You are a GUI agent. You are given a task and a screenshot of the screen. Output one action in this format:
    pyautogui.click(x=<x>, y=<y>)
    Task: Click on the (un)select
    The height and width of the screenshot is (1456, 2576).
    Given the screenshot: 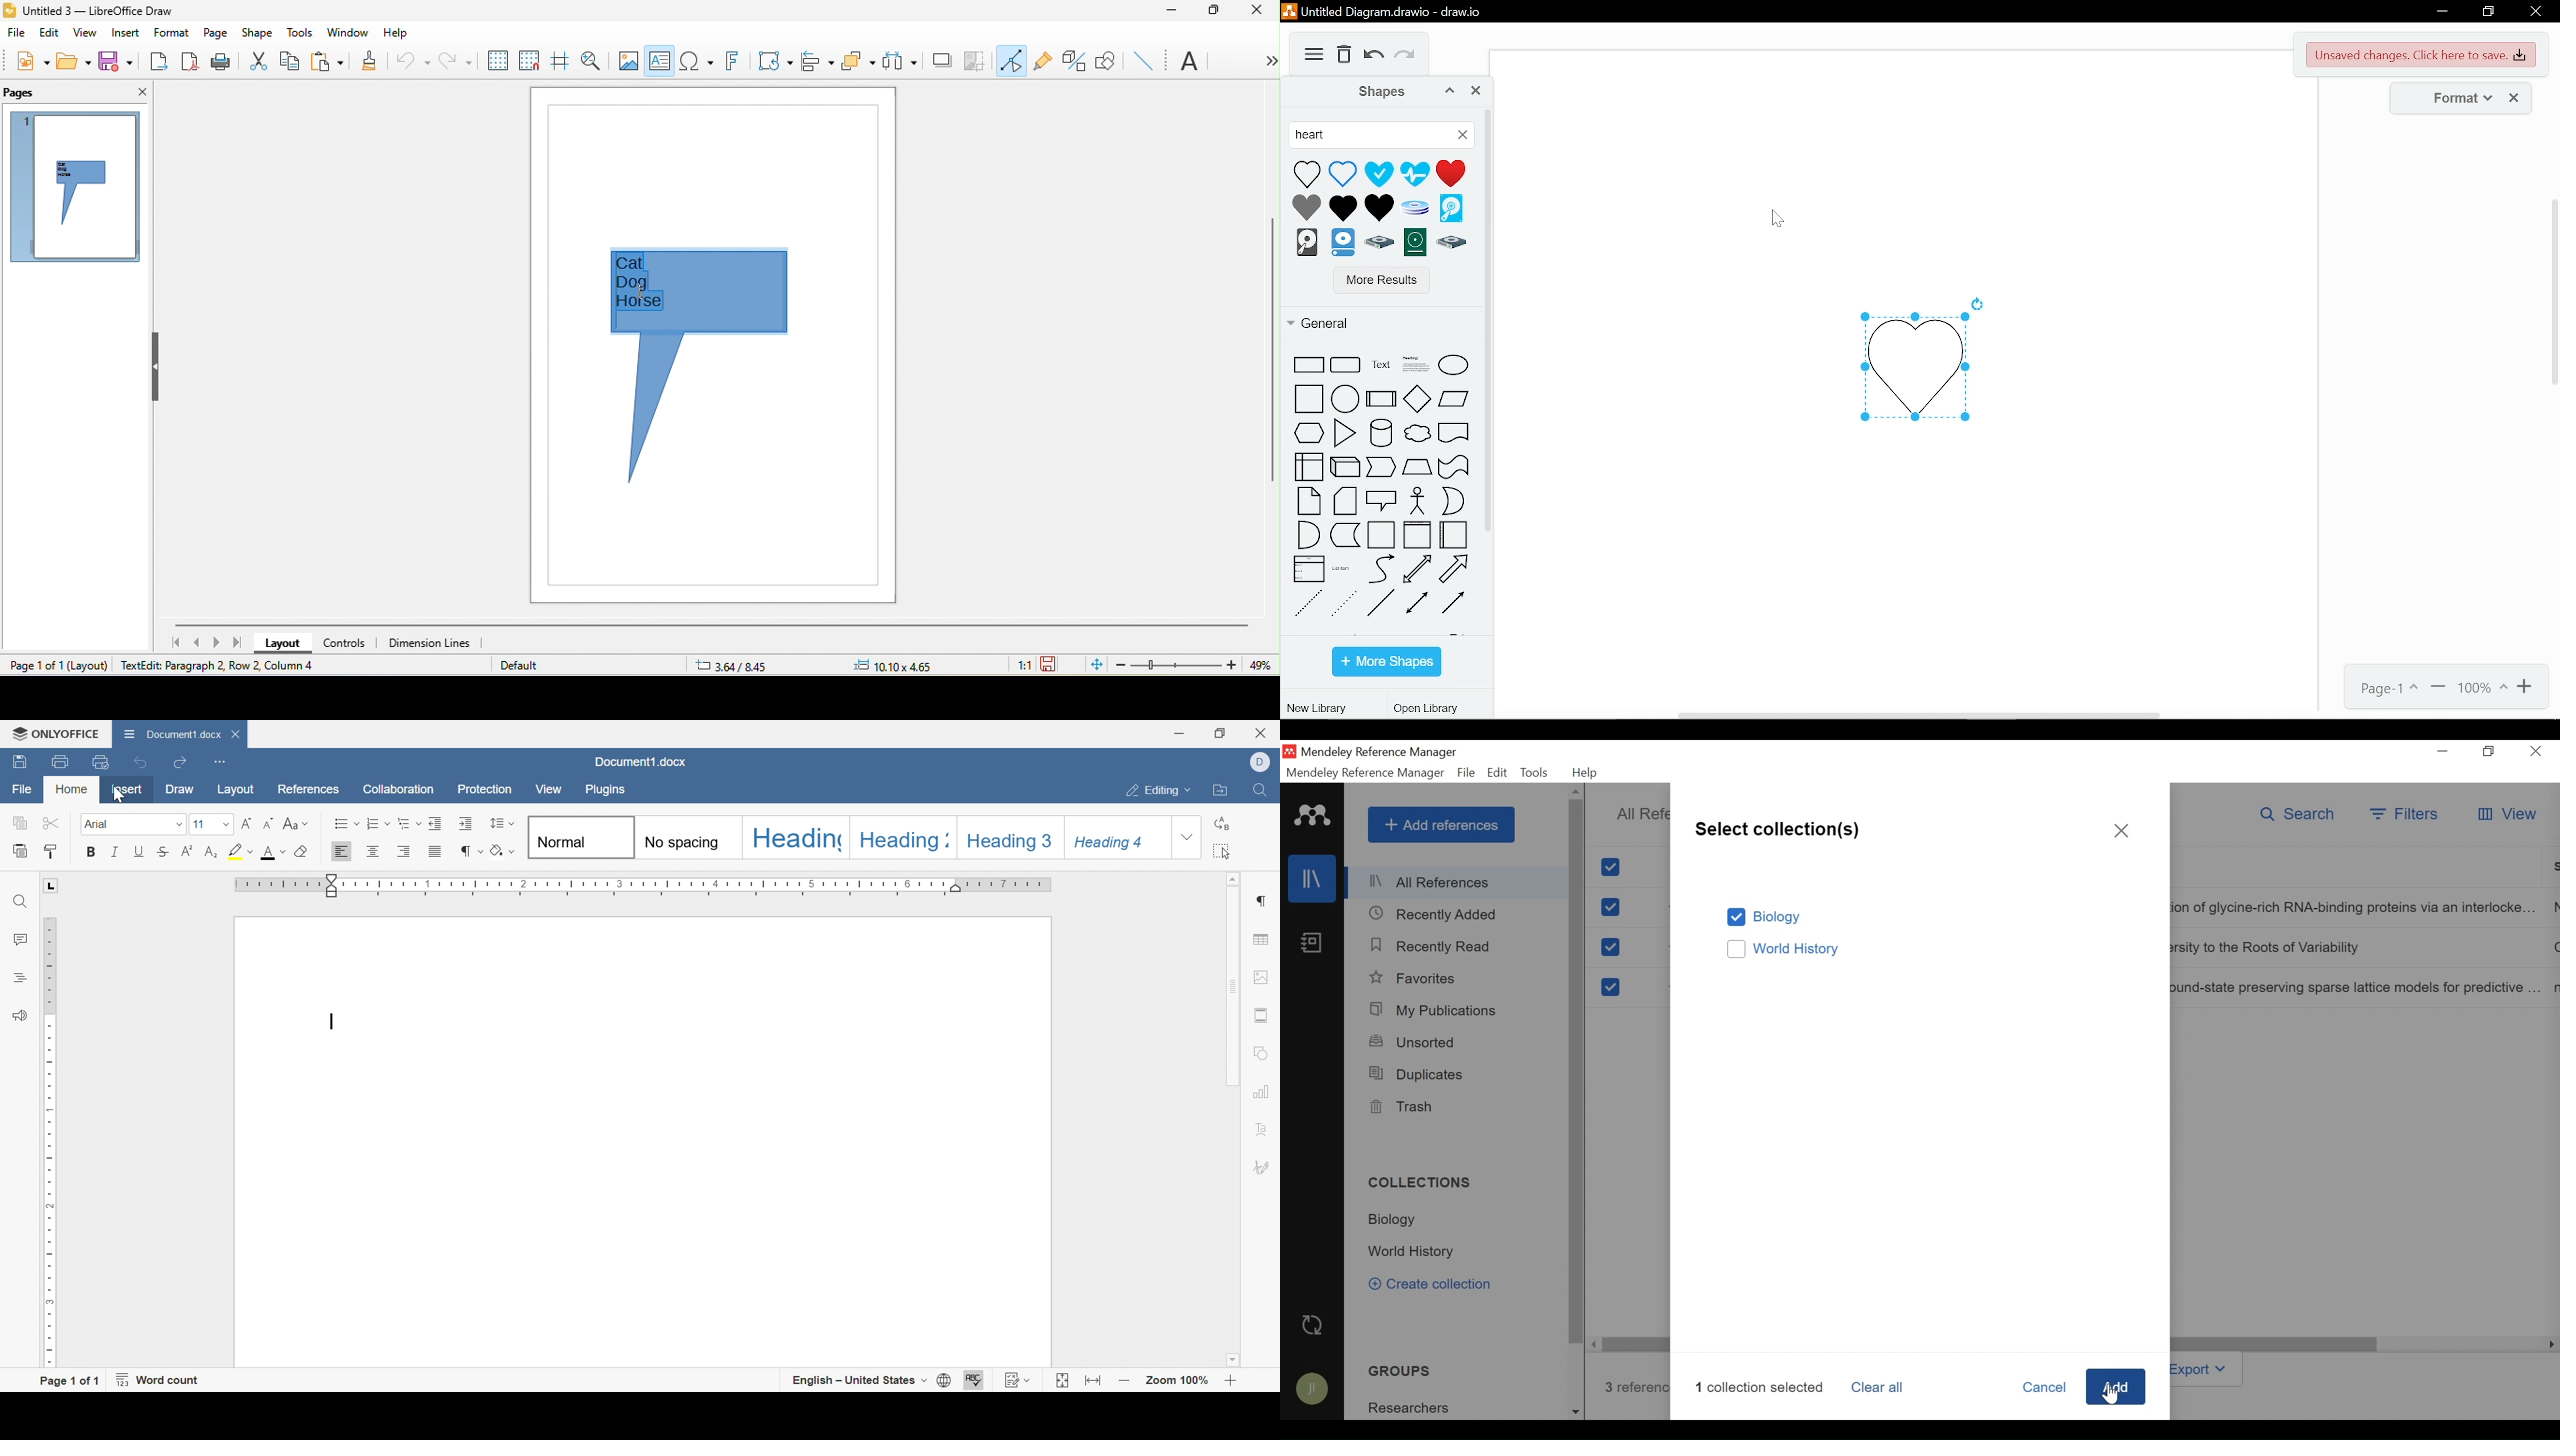 What is the action you would take?
    pyautogui.click(x=1610, y=947)
    